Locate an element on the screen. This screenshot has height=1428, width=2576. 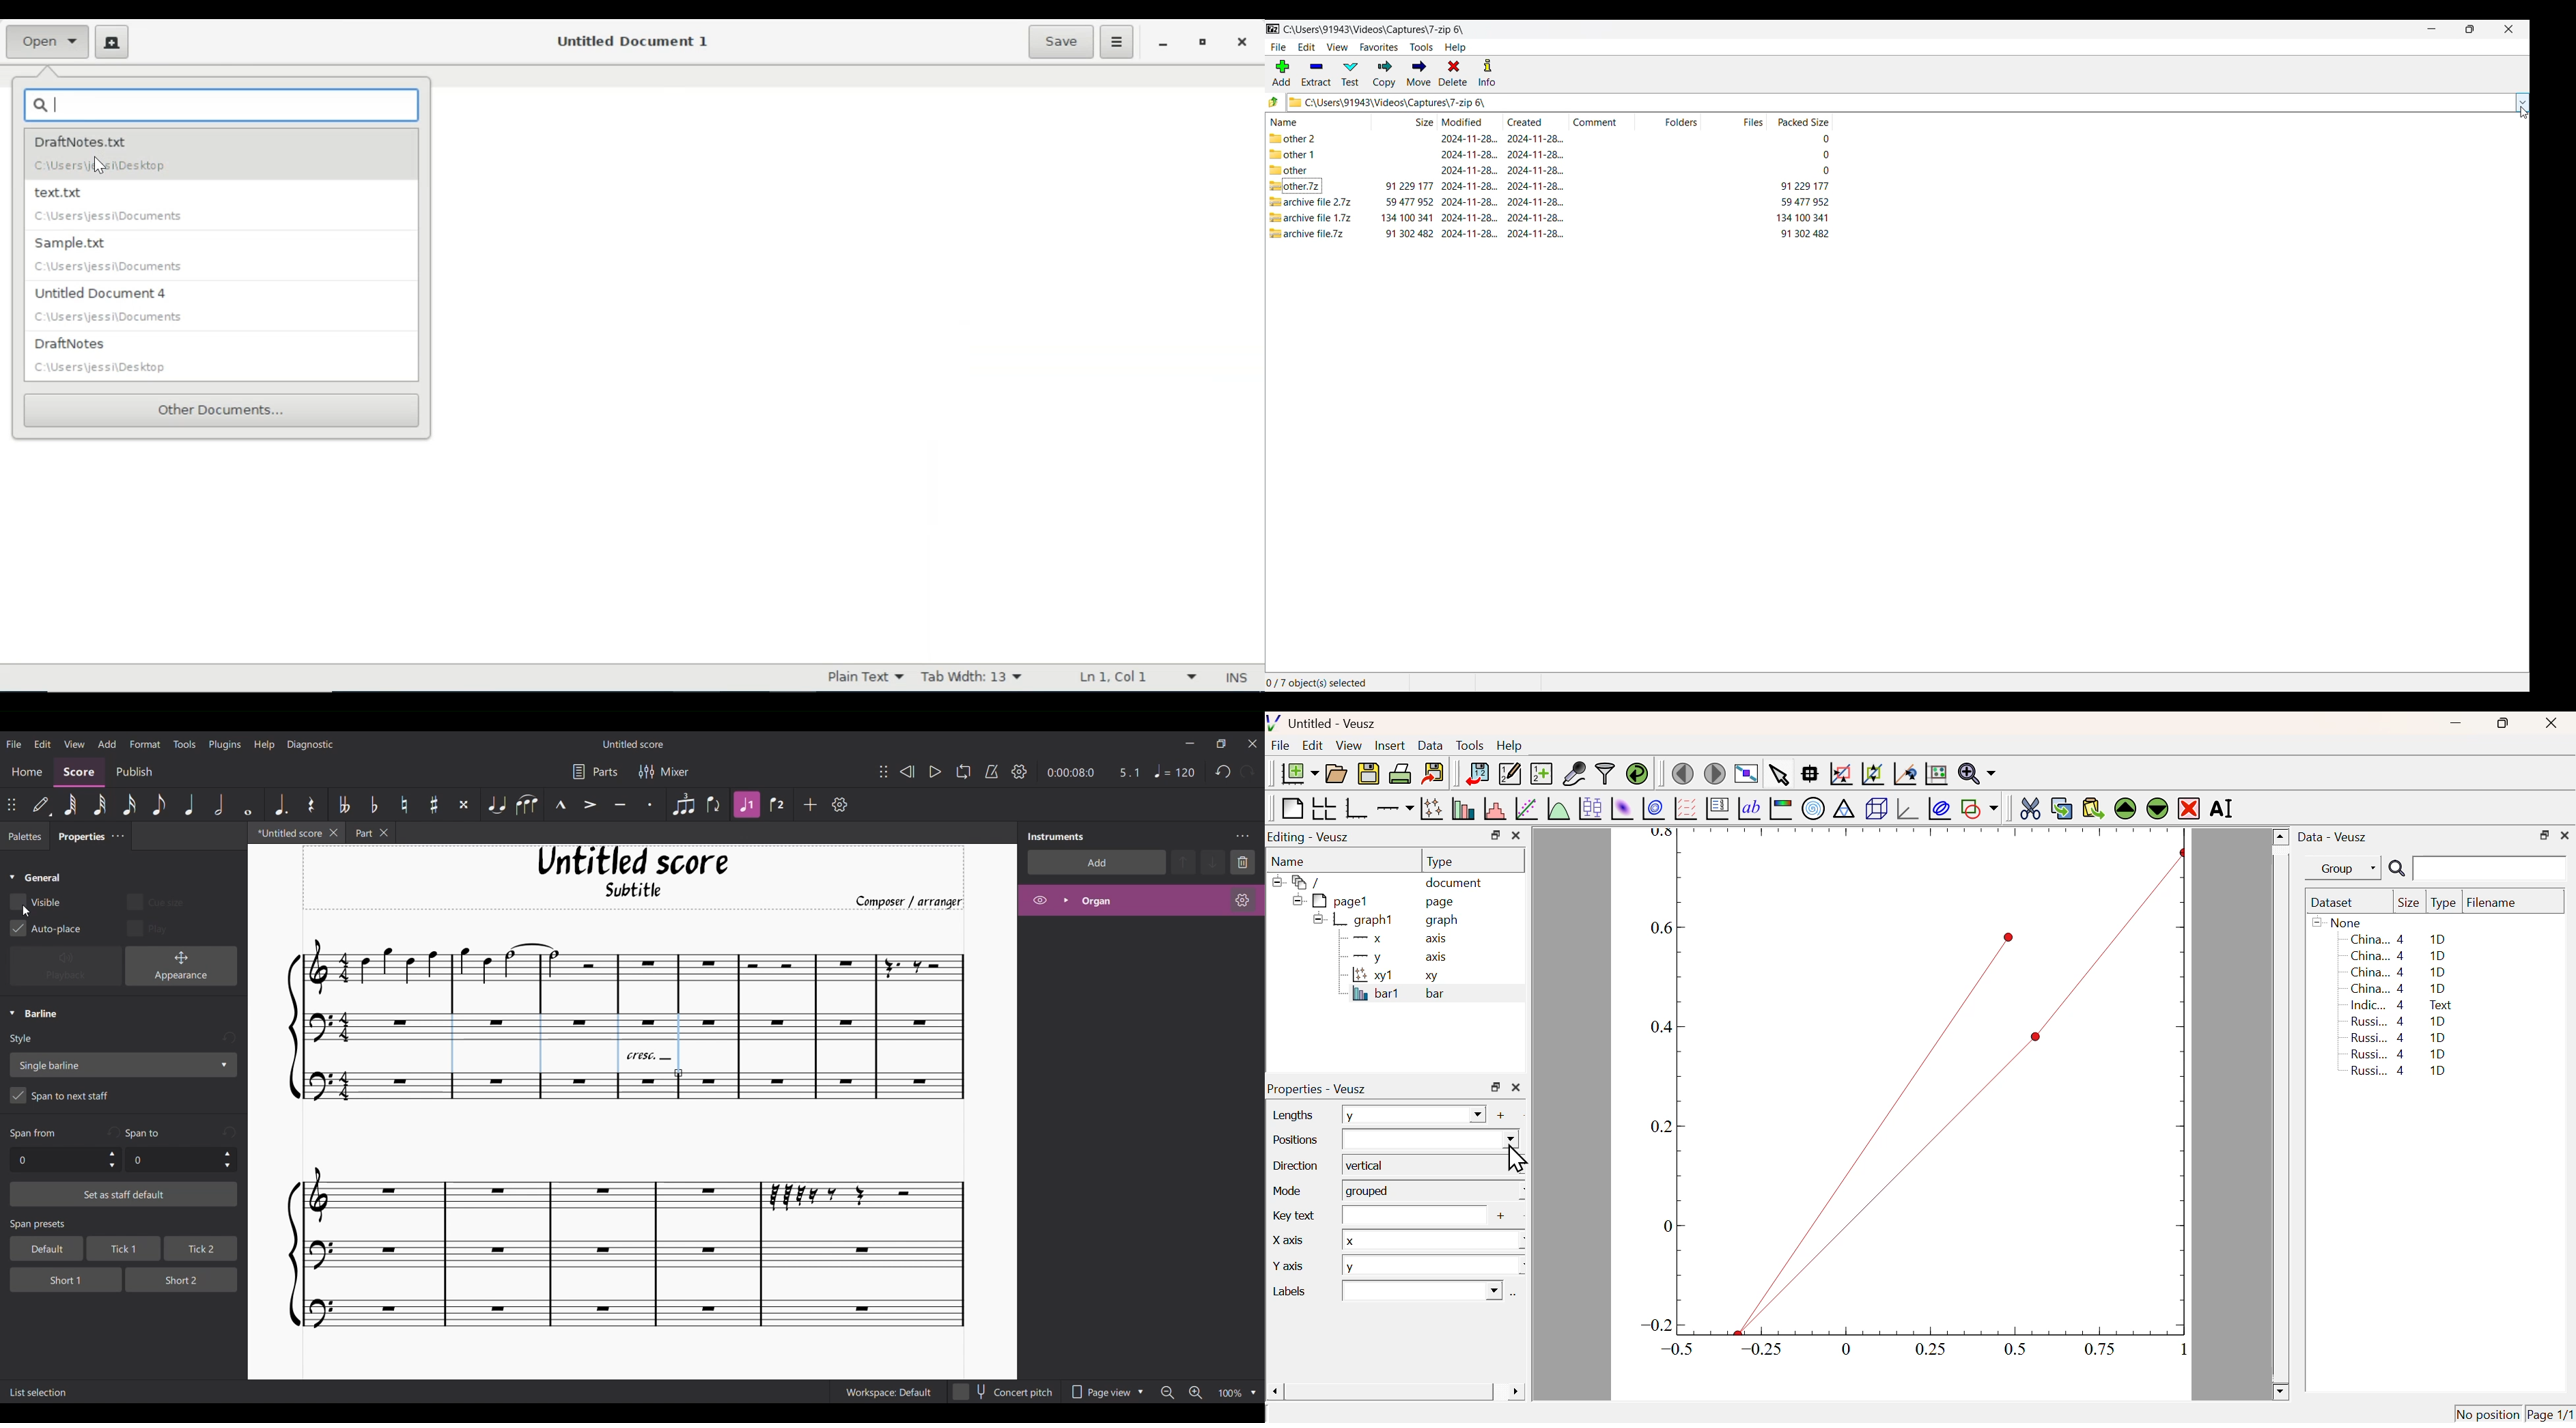
Zoom out graph axis is located at coordinates (1872, 772).